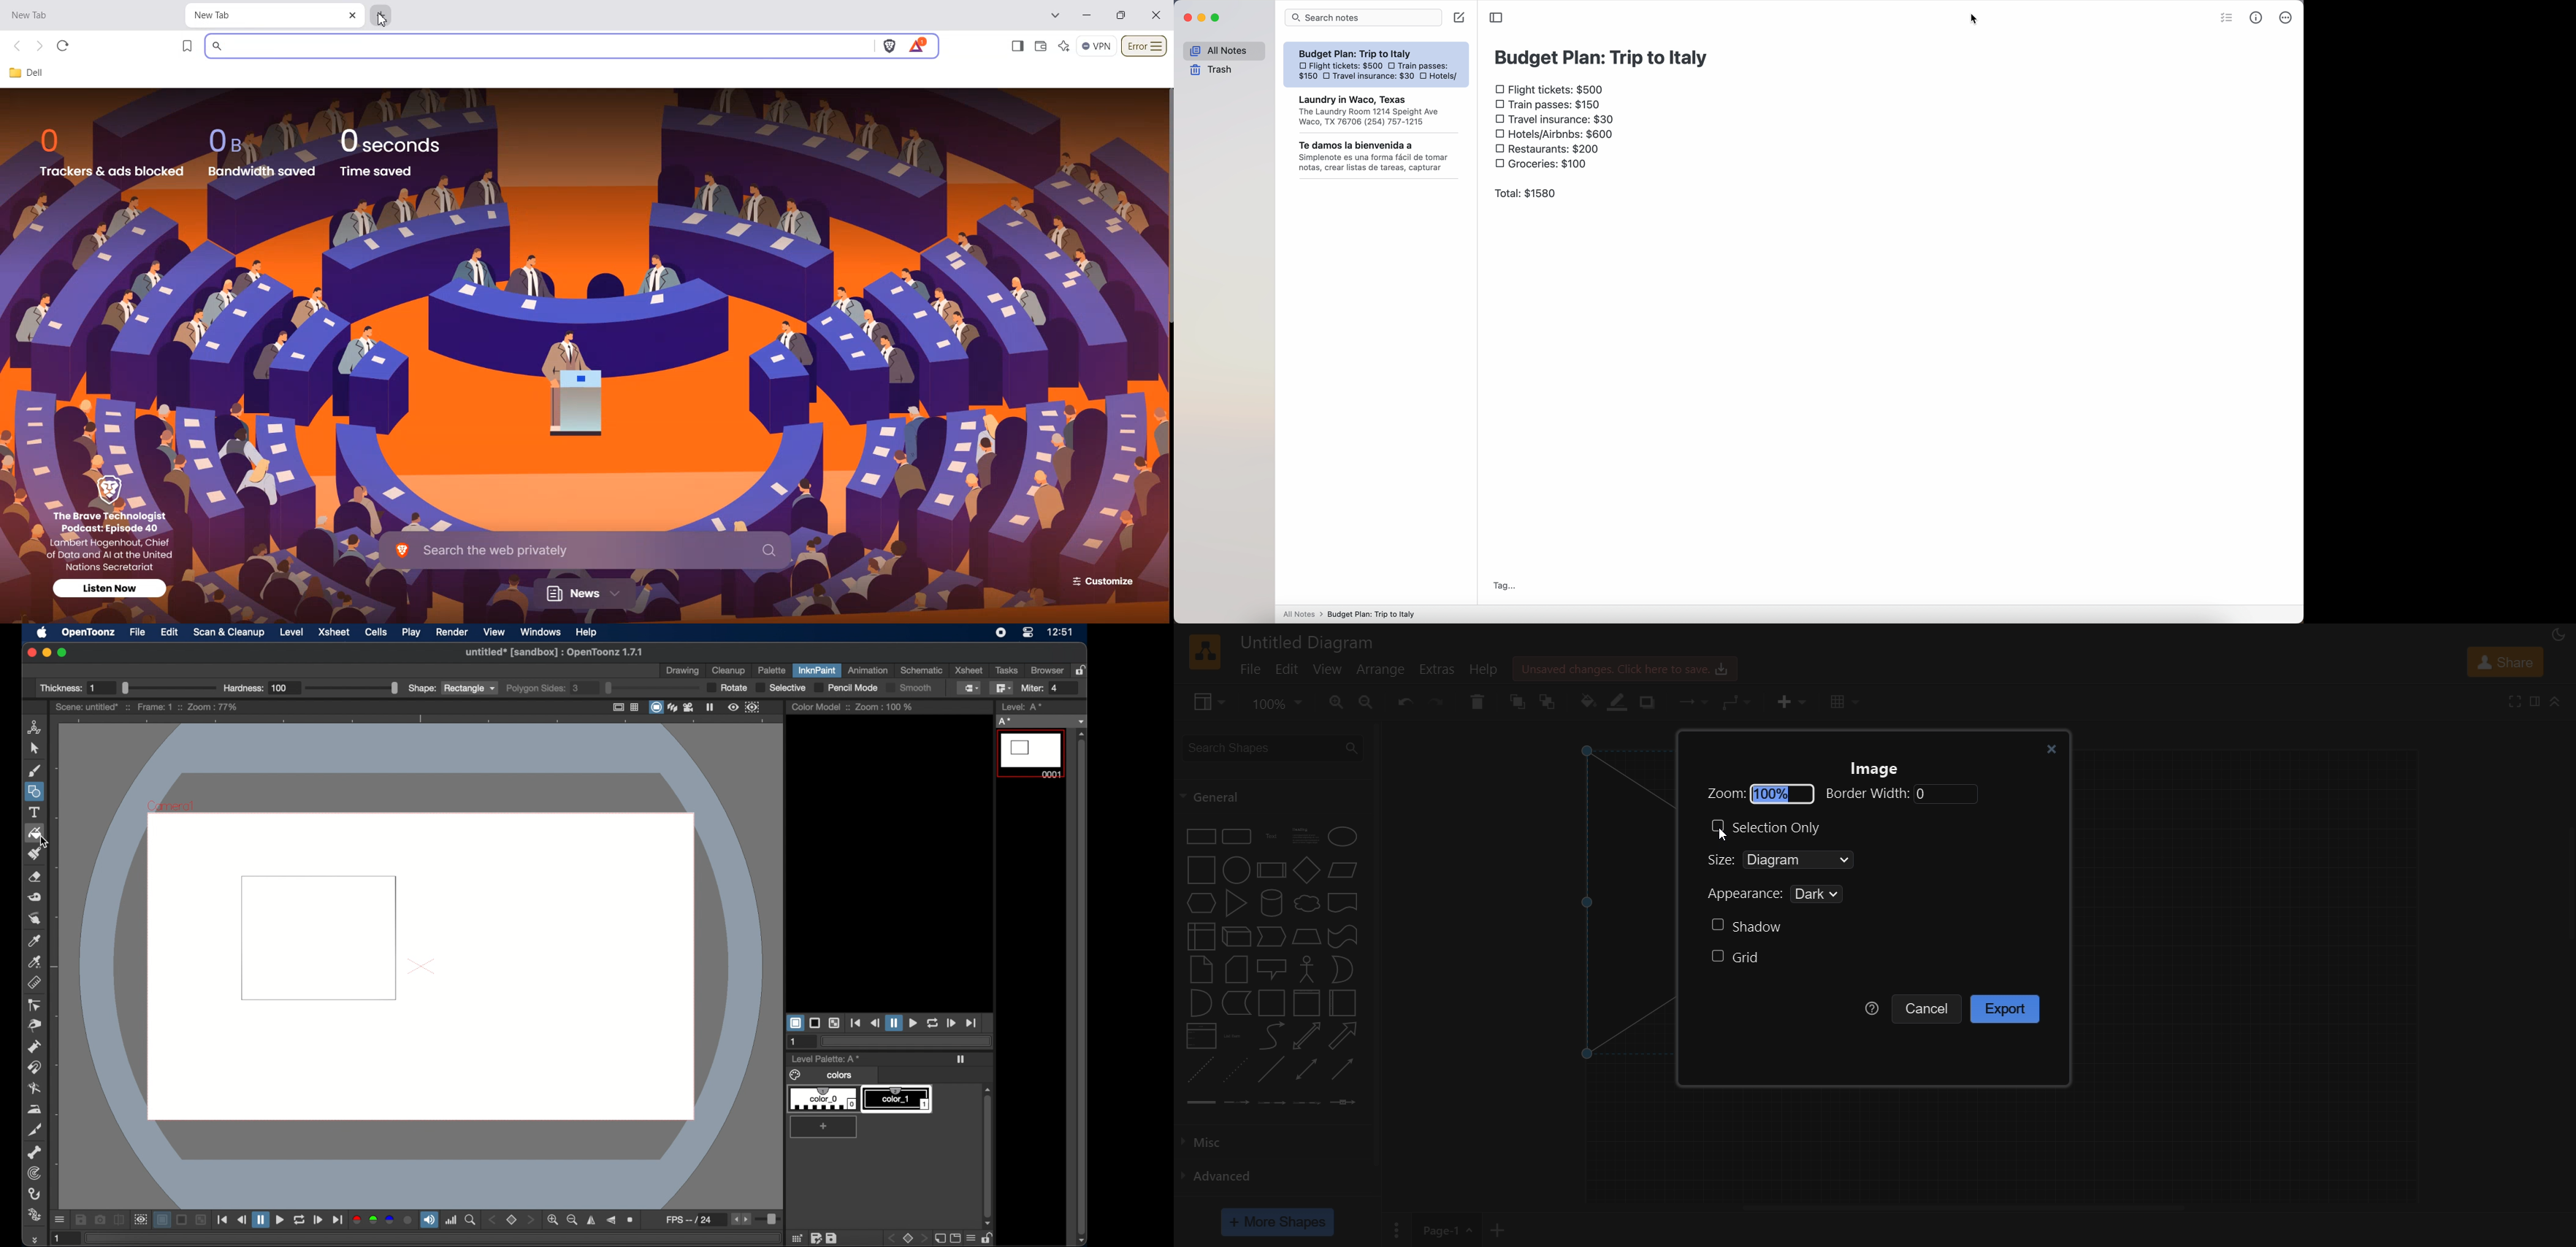 This screenshot has width=2576, height=1260. I want to click on slider, so click(770, 1220).